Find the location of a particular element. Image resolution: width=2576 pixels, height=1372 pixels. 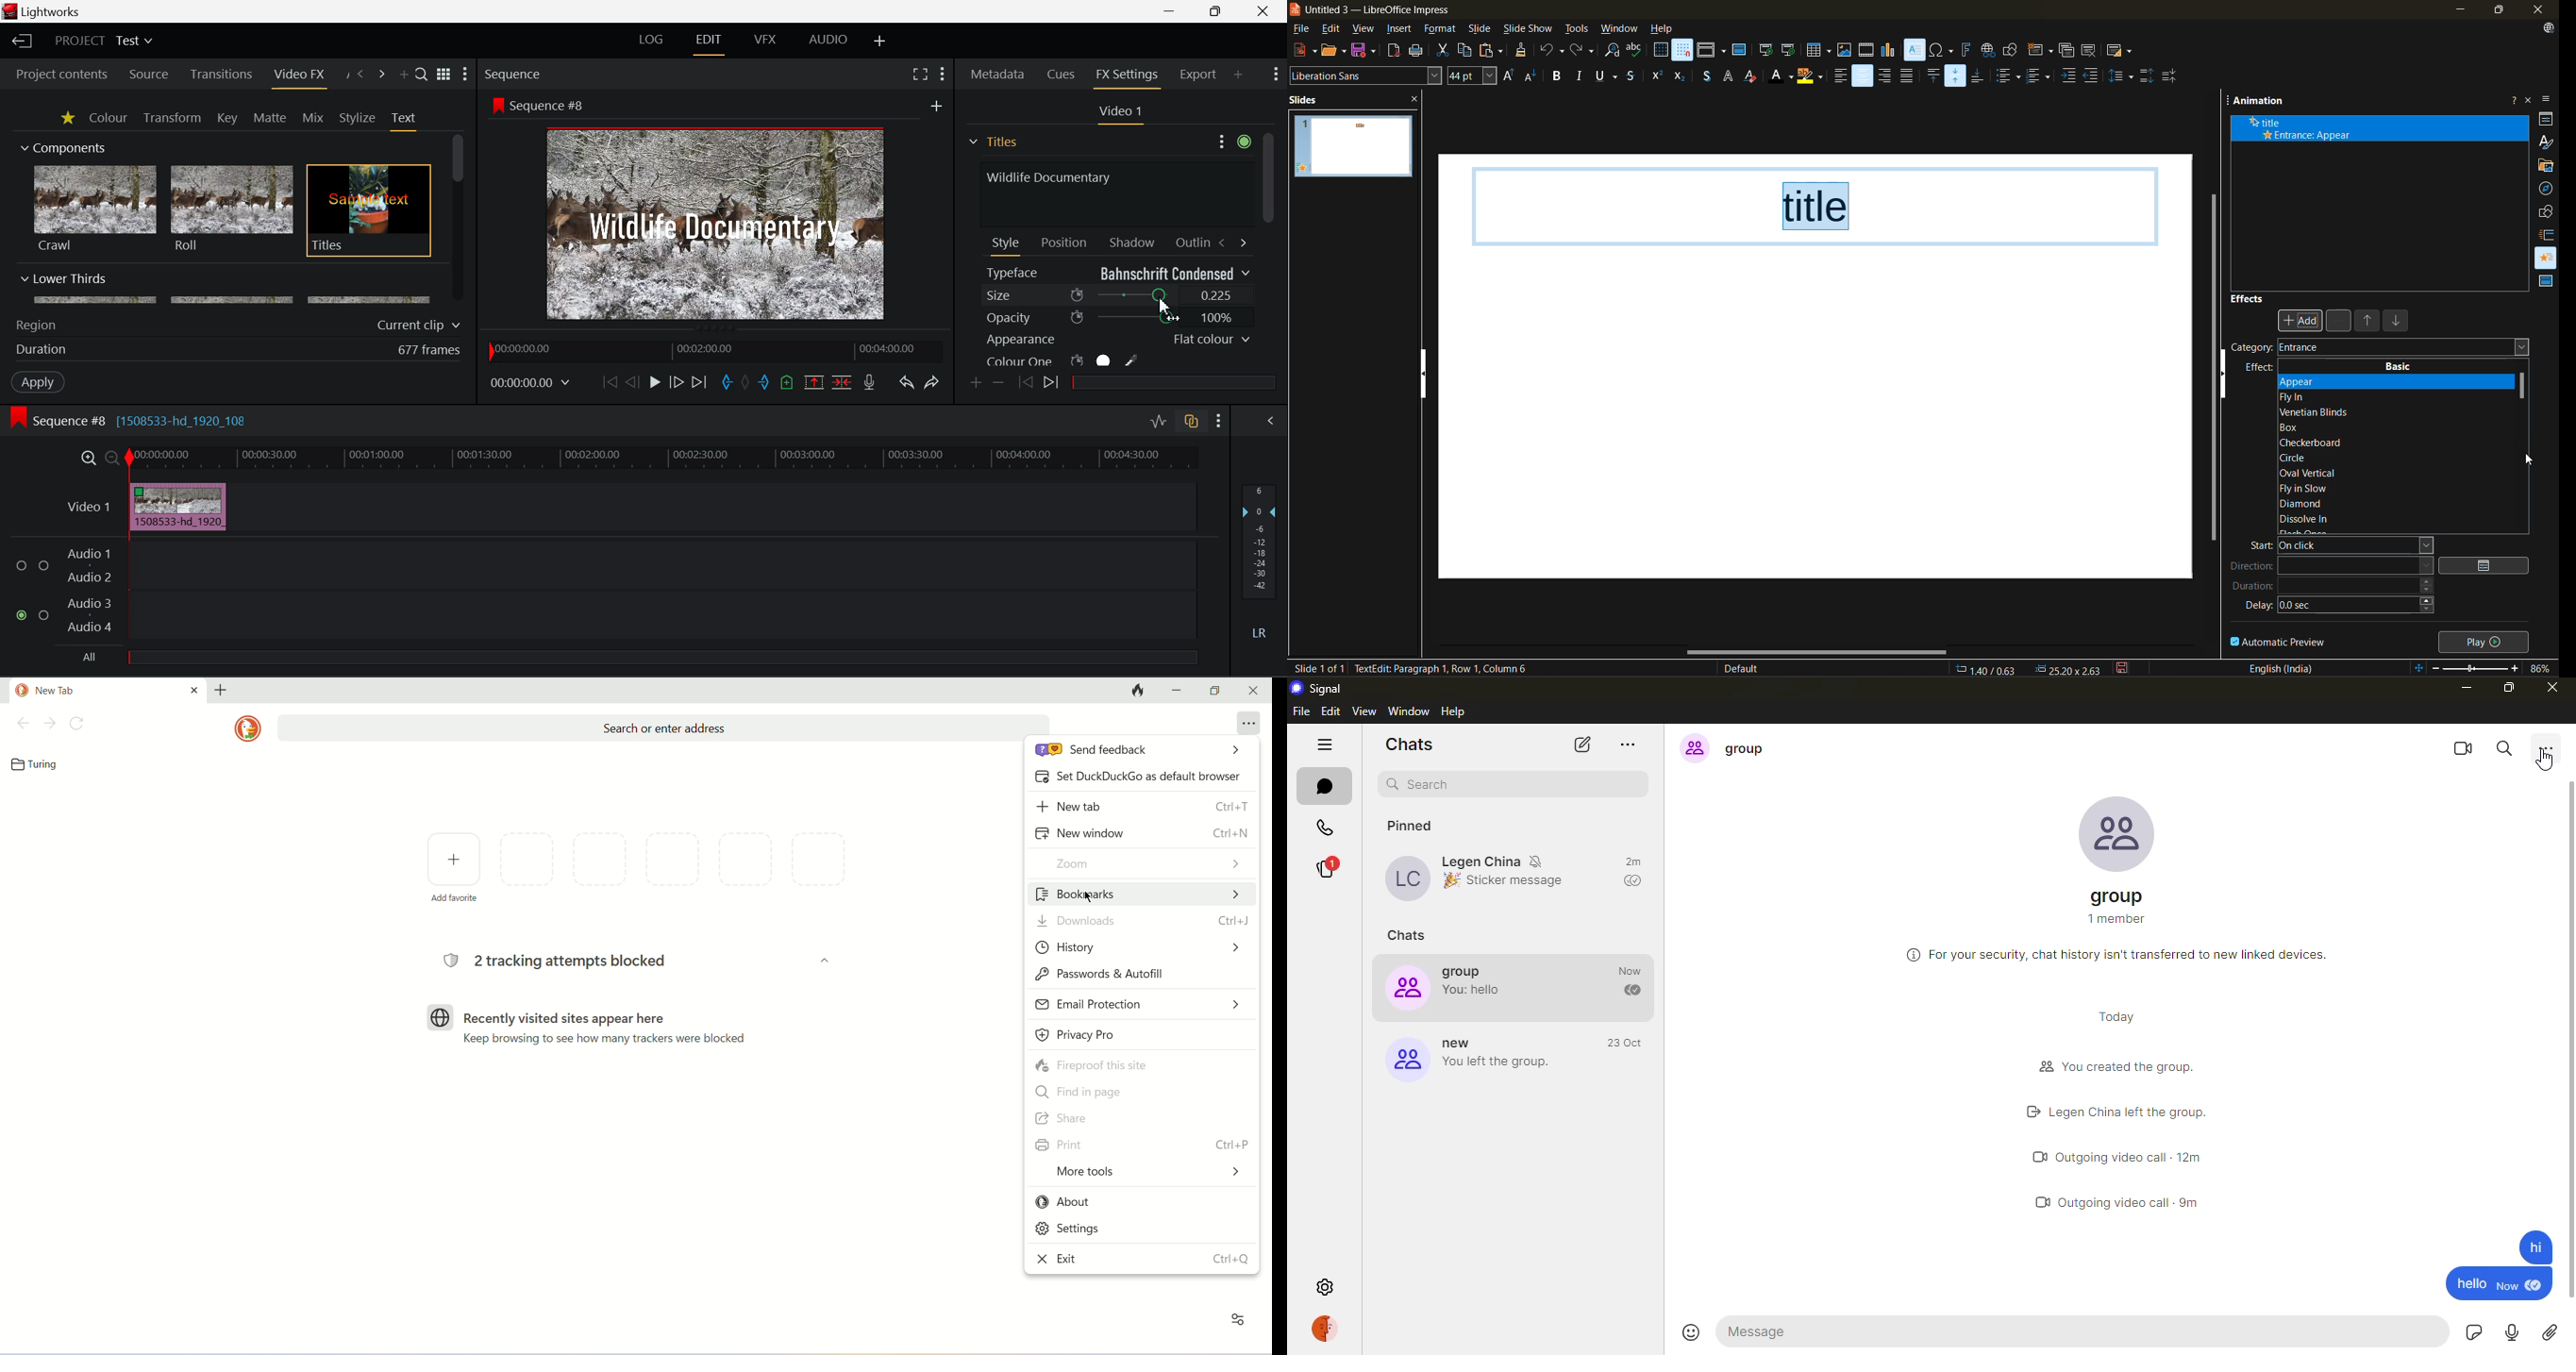

logo is located at coordinates (1295, 9).